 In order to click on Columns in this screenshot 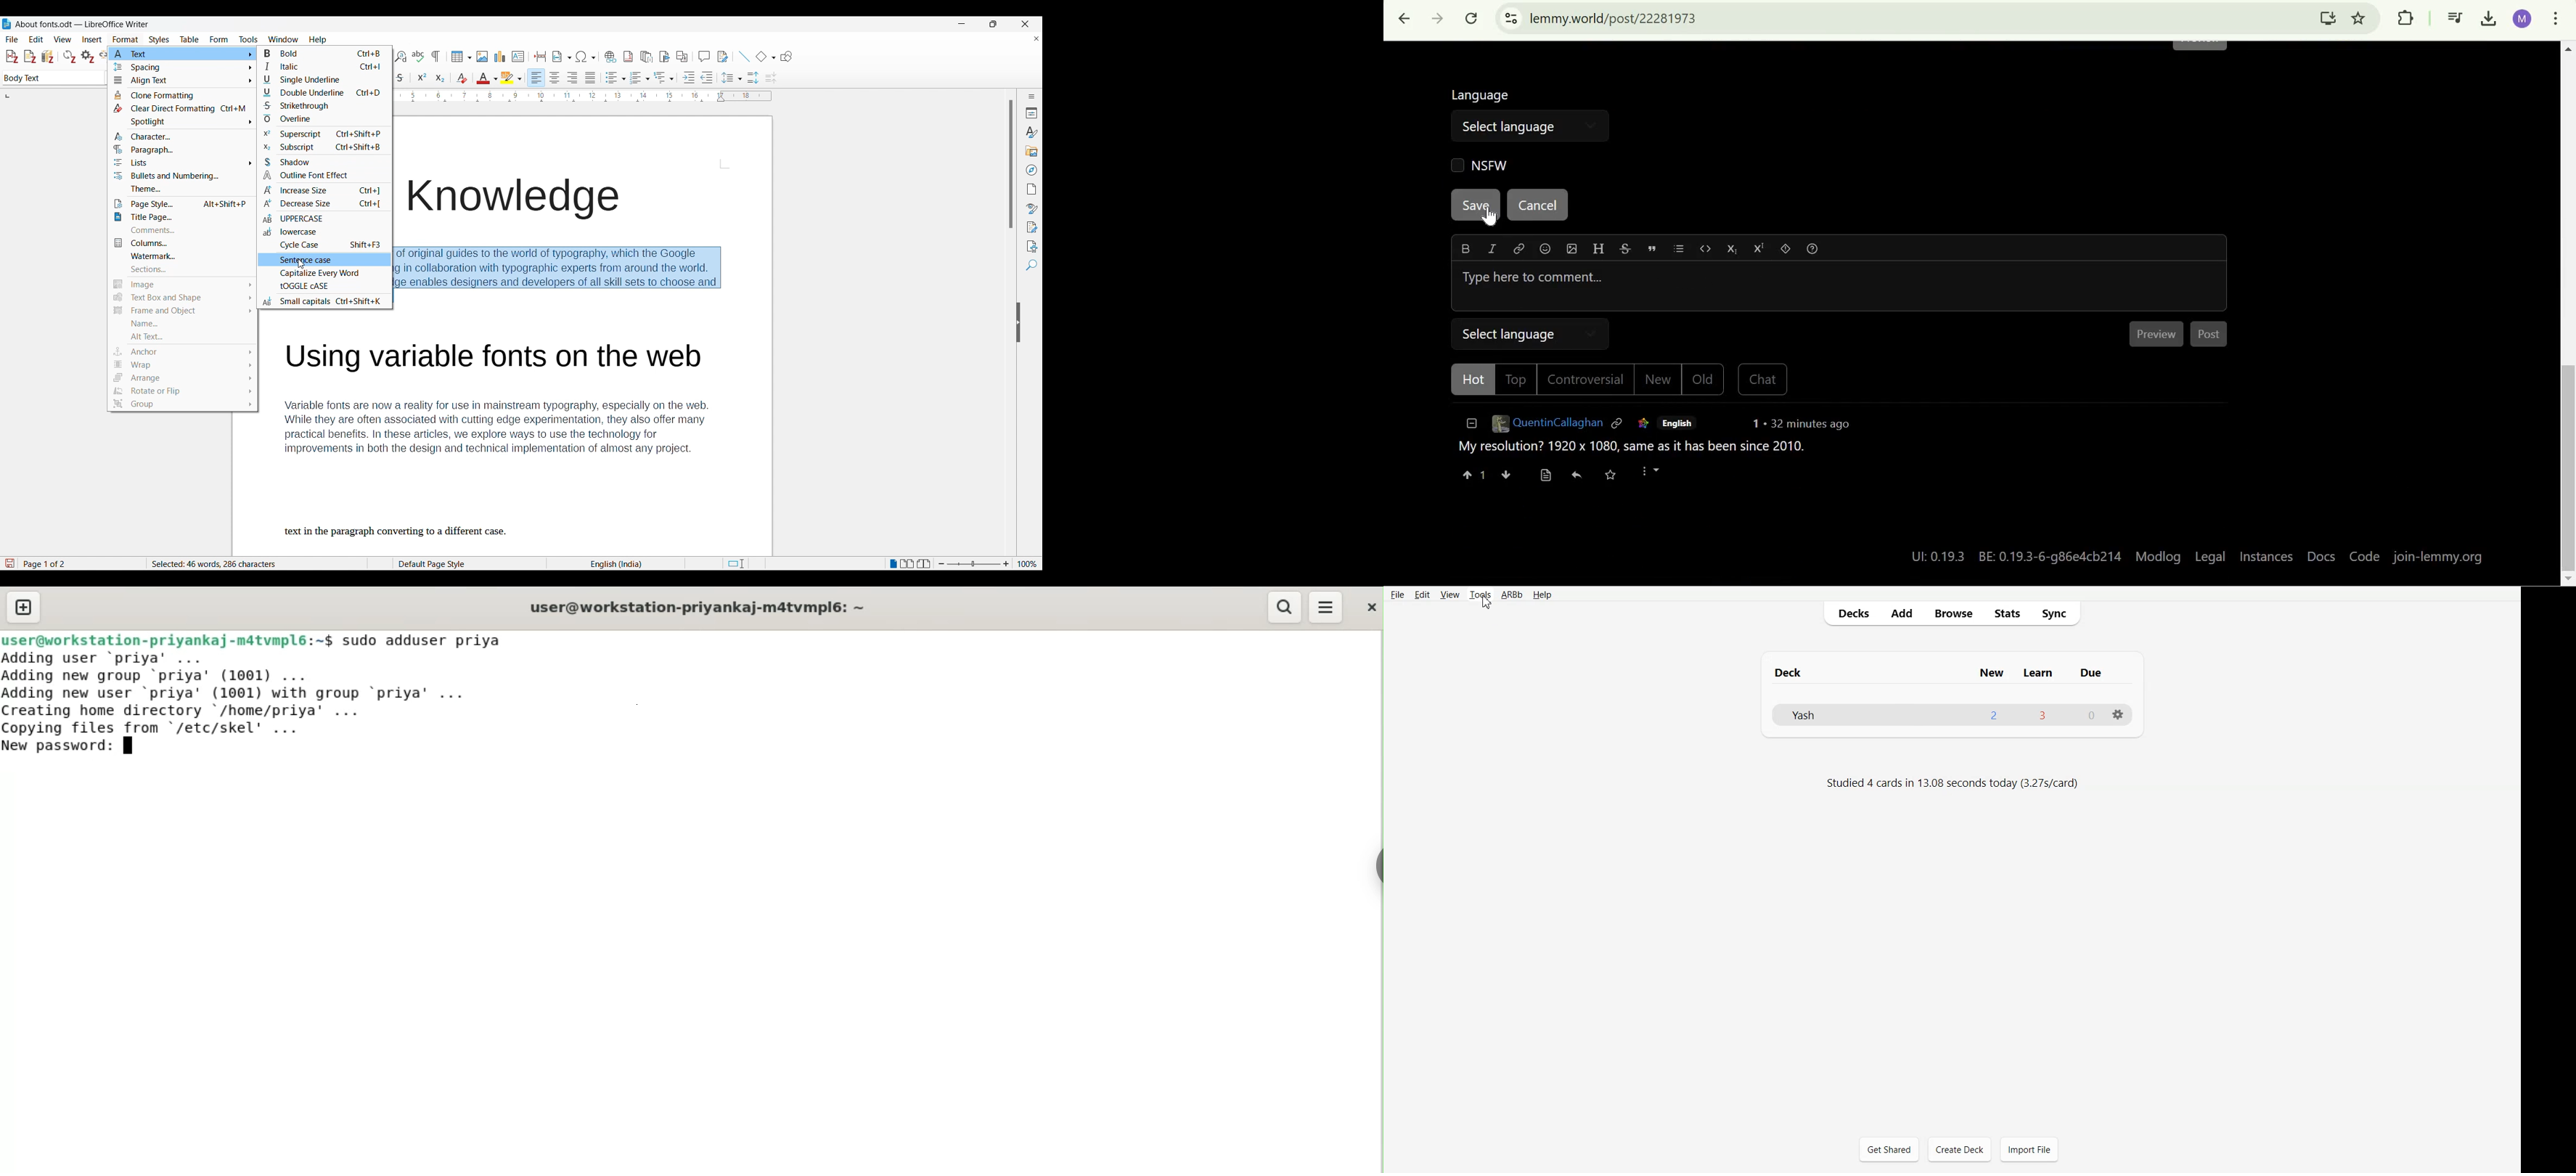, I will do `click(178, 243)`.